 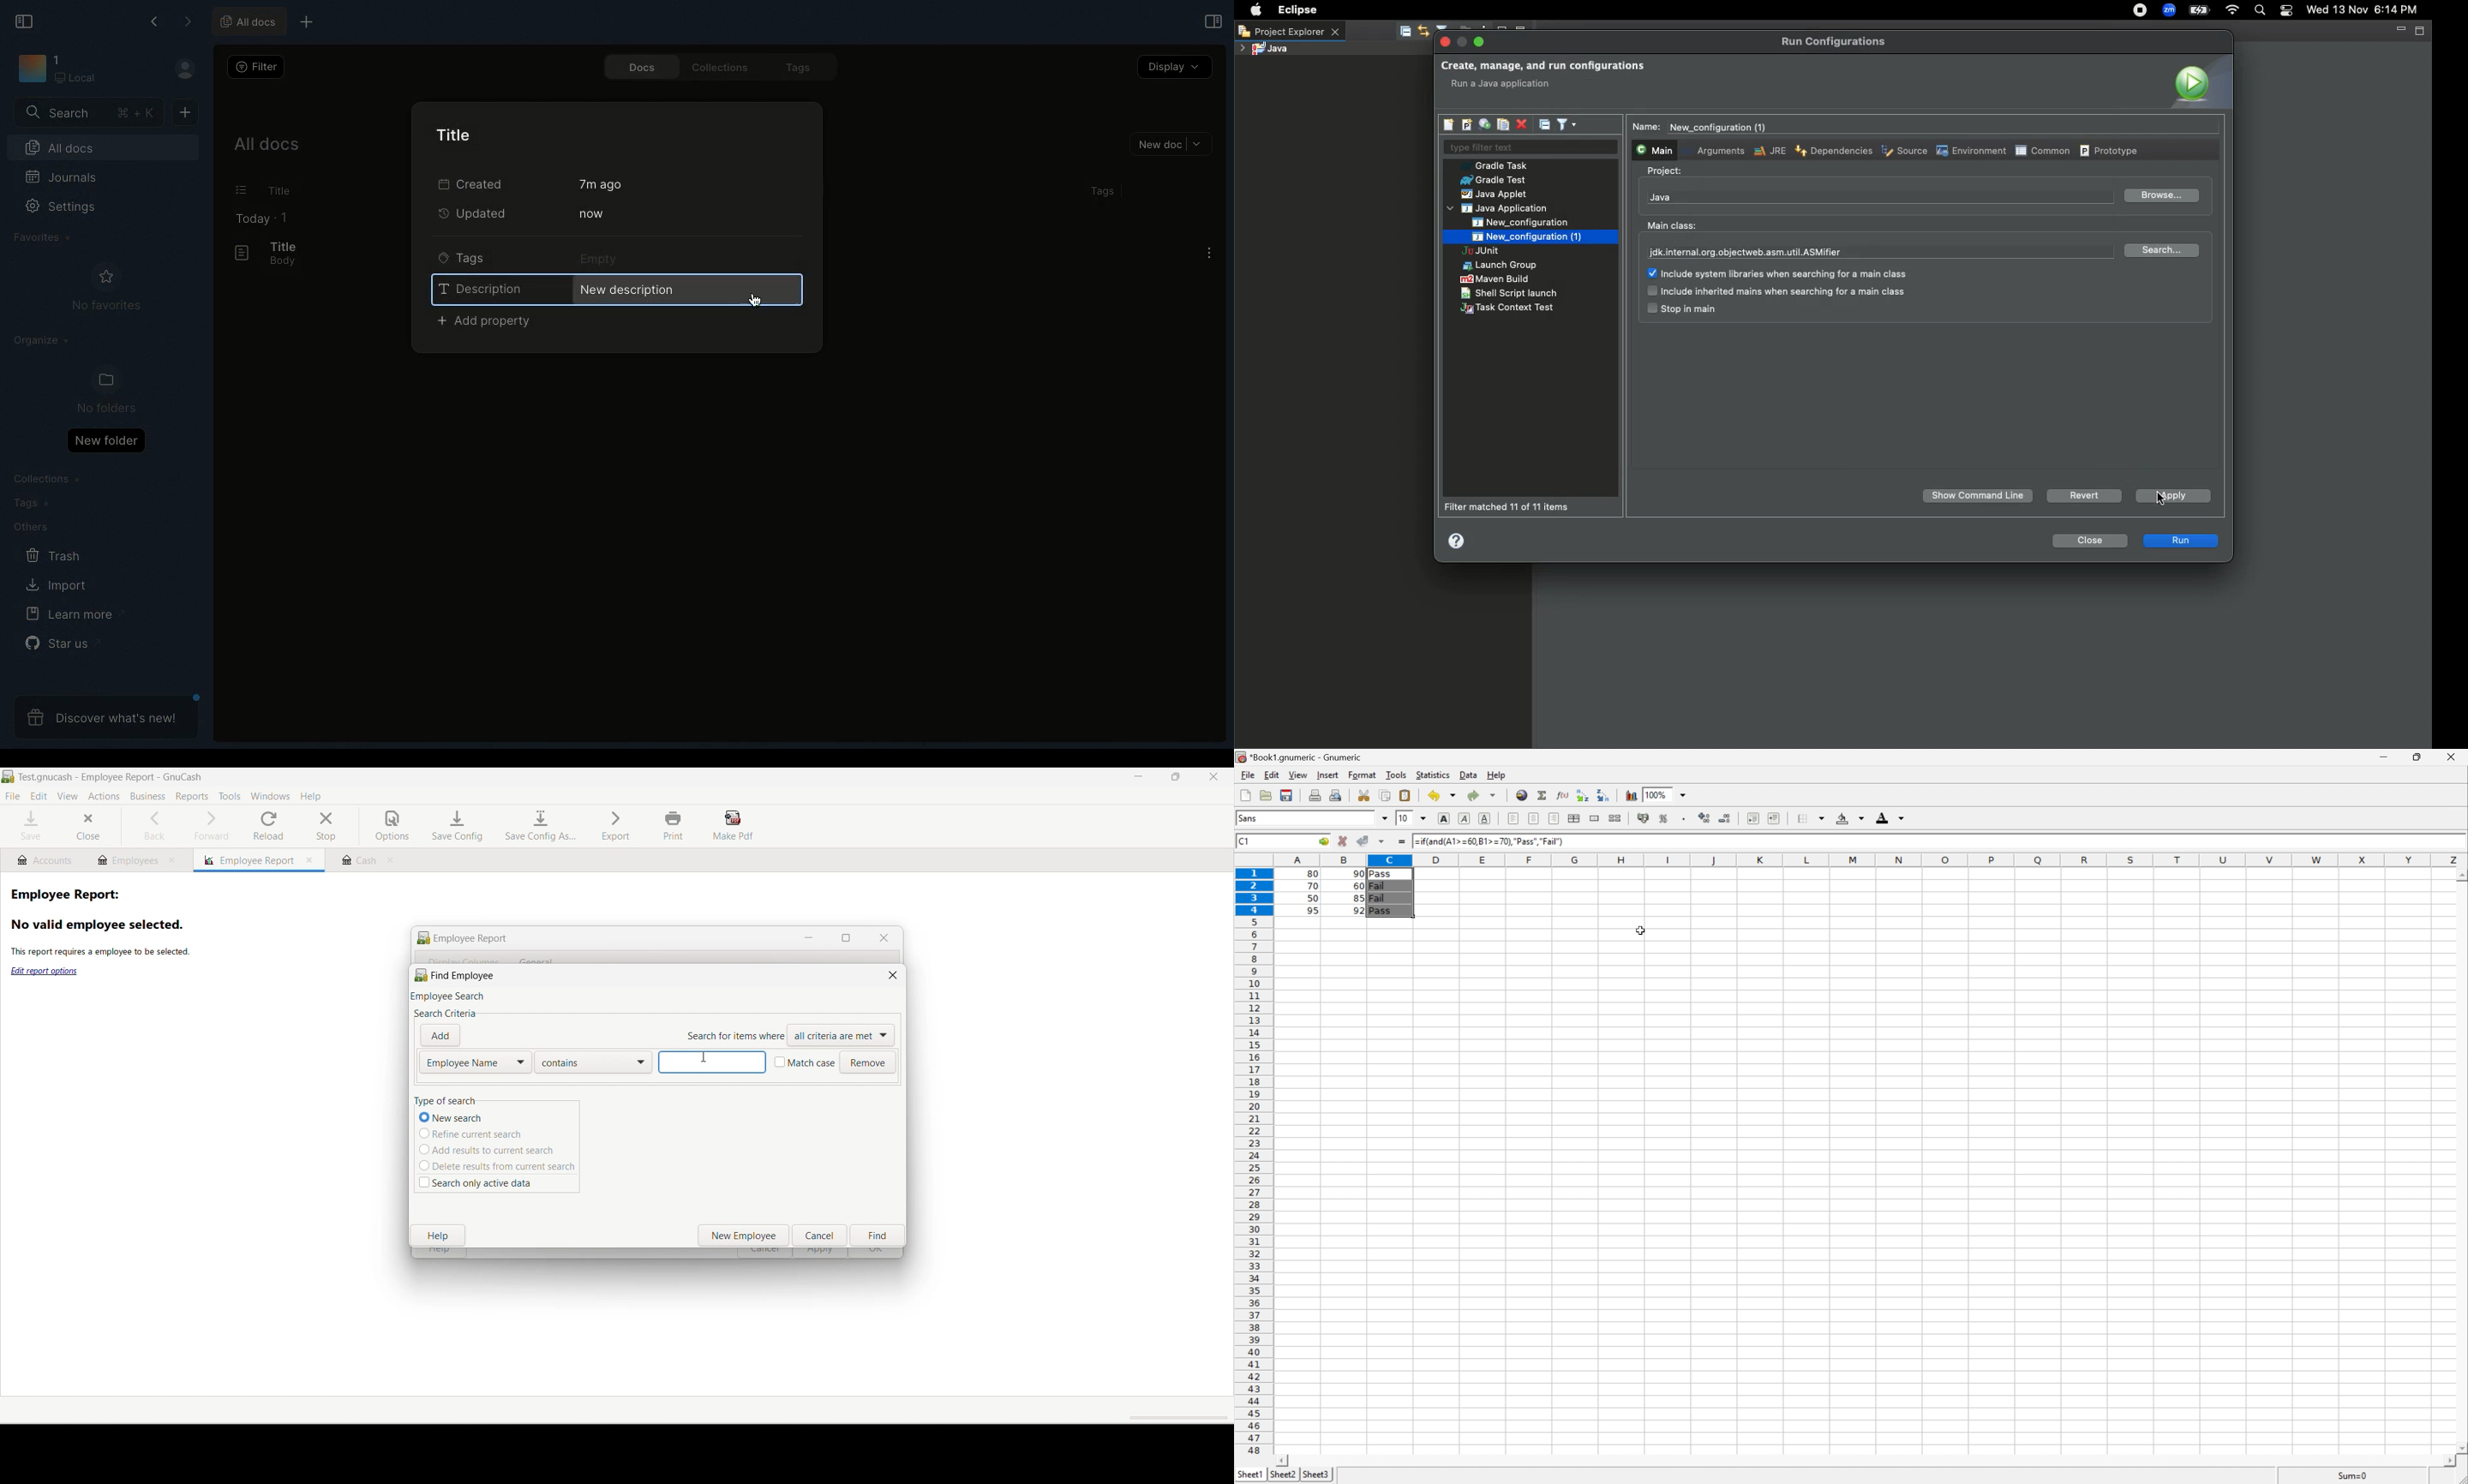 I want to click on Cancel, so click(x=819, y=1235).